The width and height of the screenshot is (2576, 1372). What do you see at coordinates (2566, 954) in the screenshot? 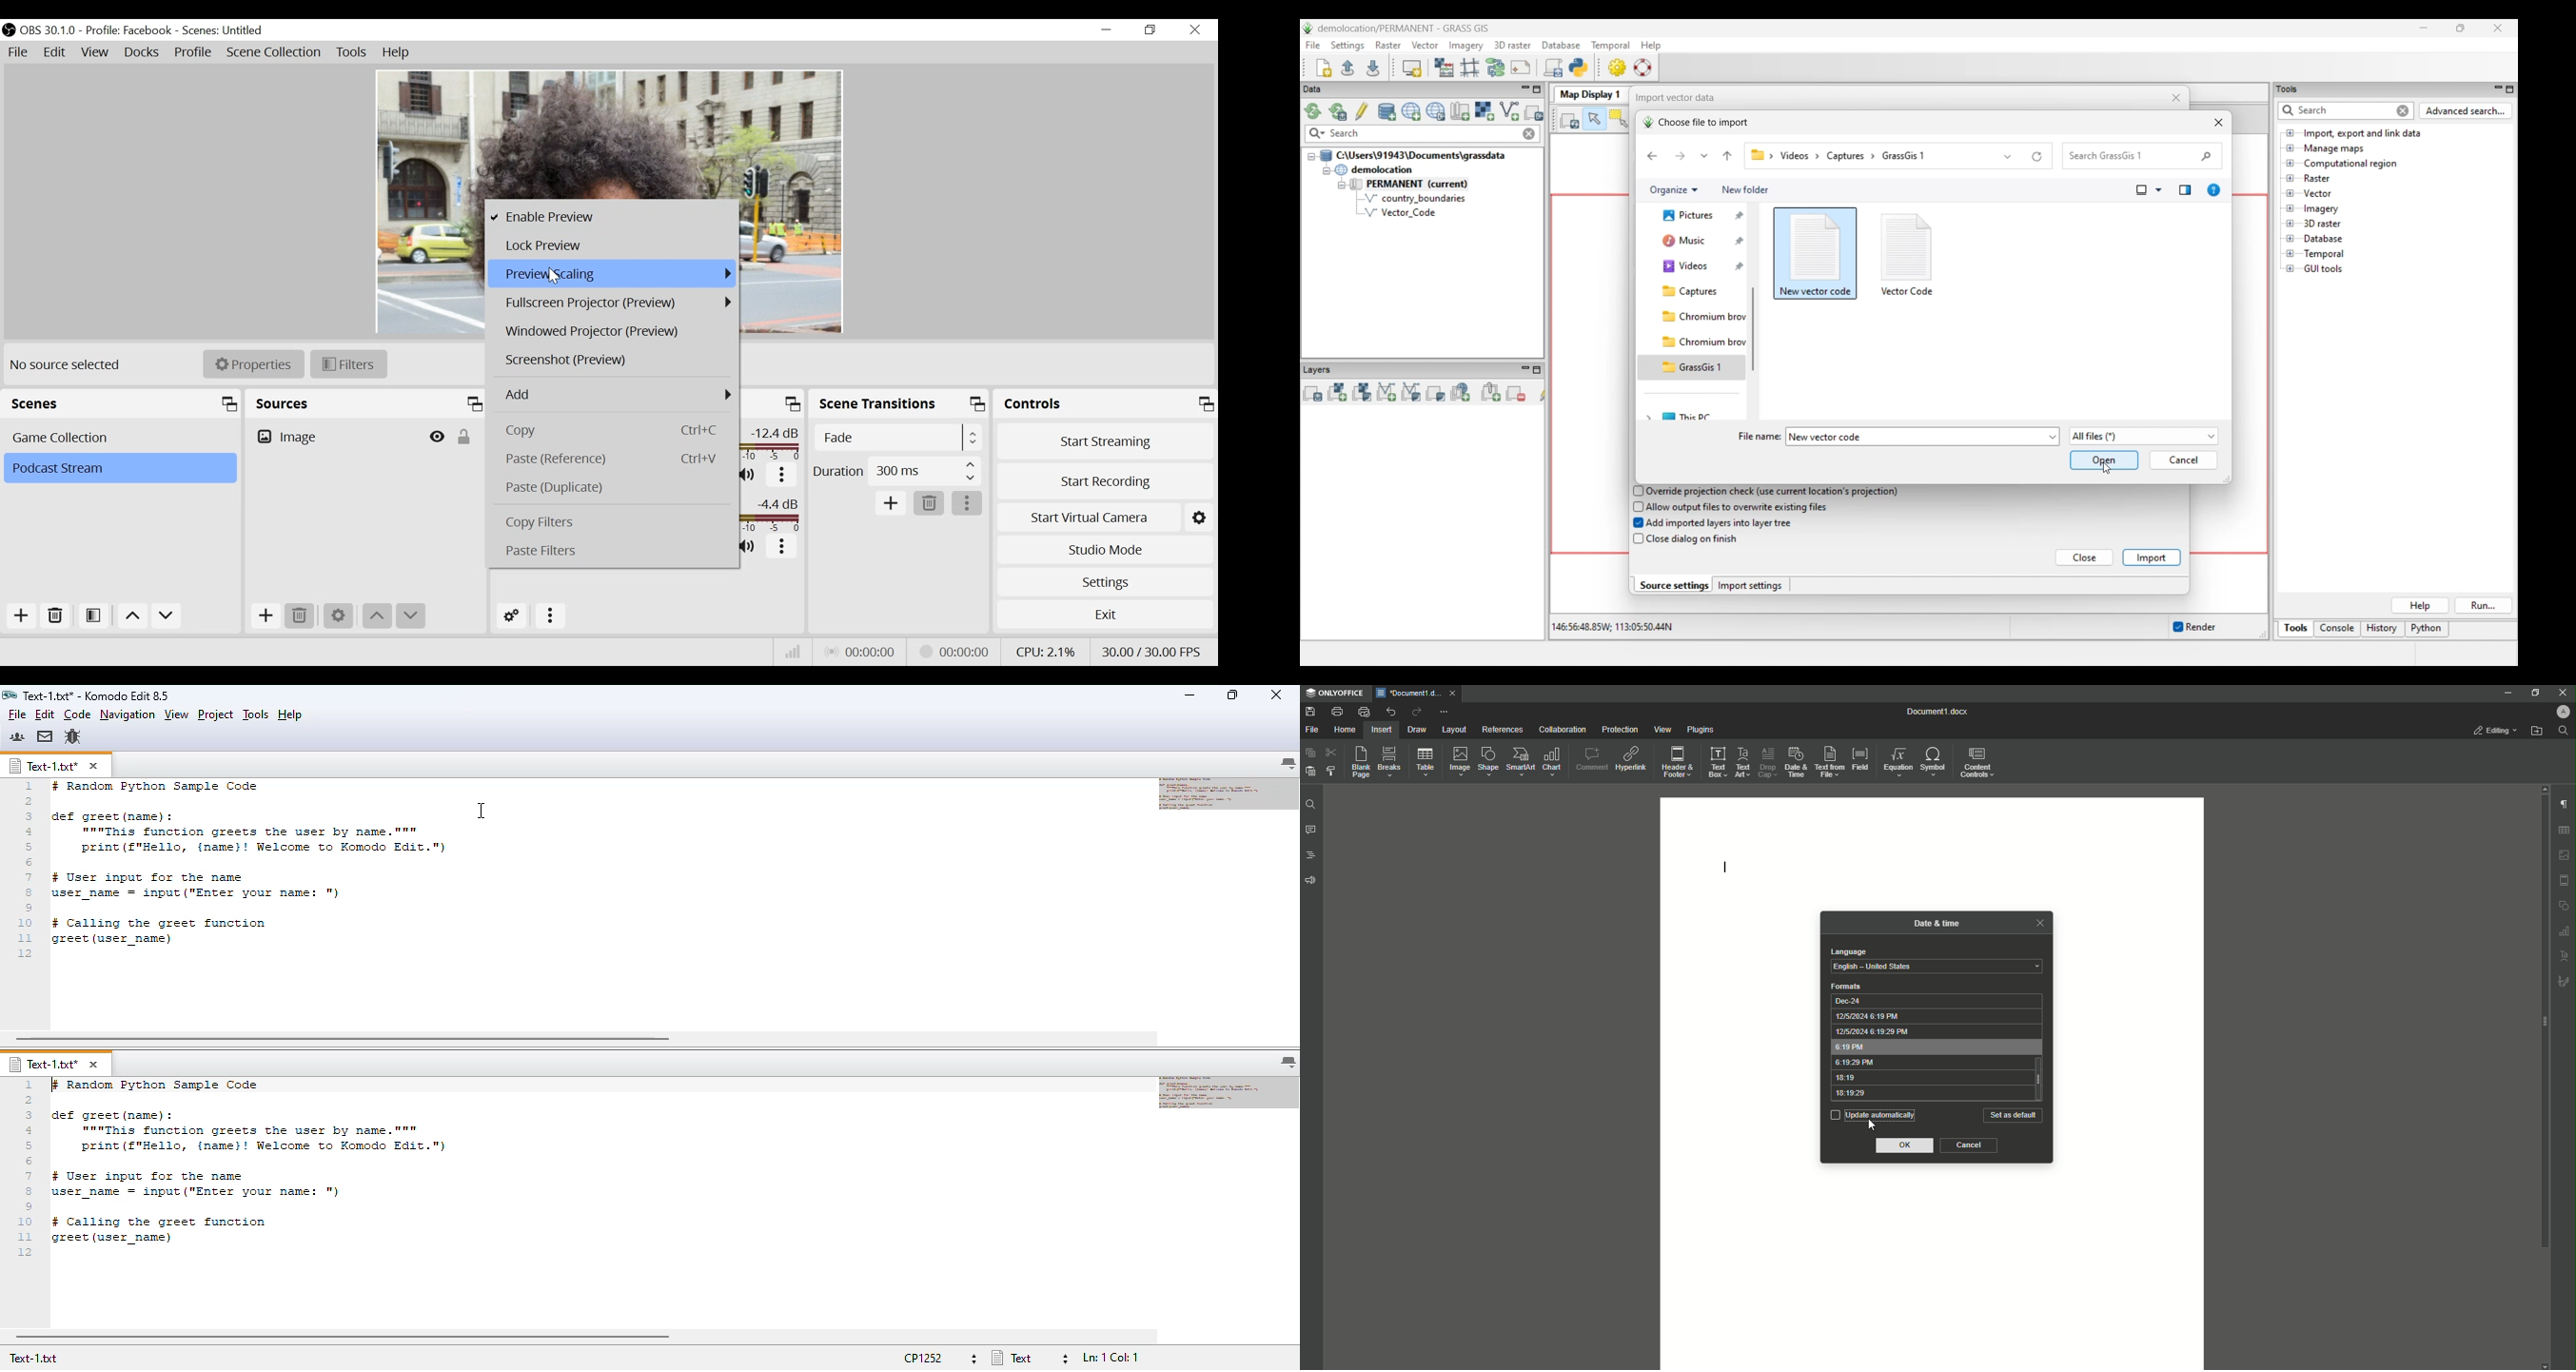
I see `text art settings` at bounding box center [2566, 954].